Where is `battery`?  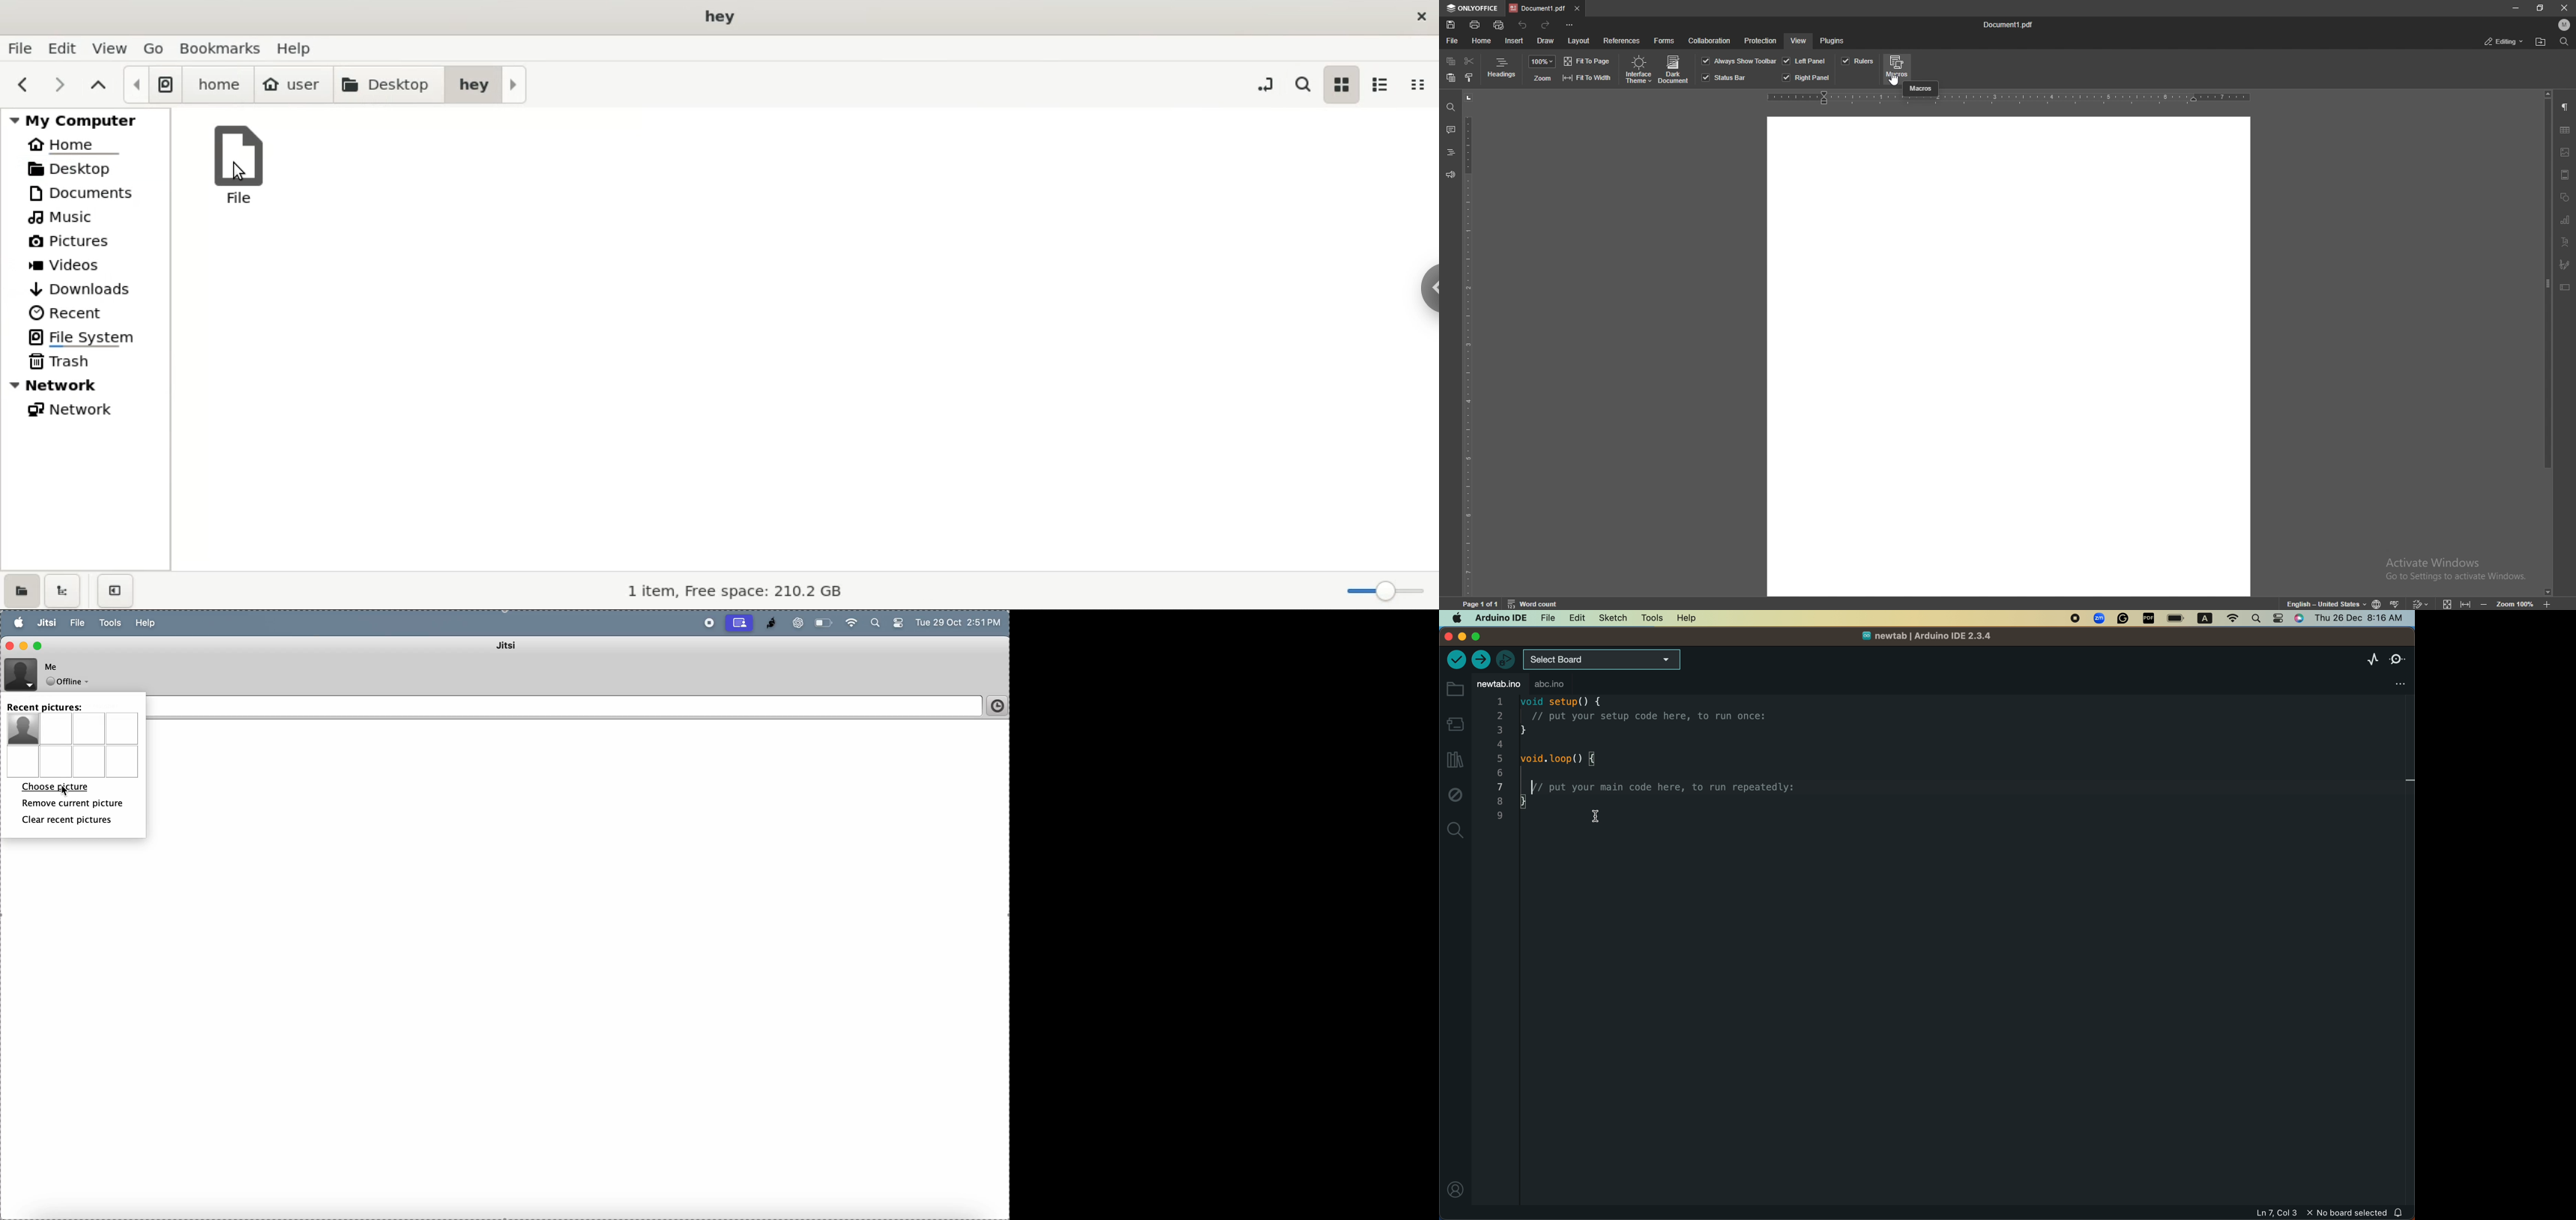
battery is located at coordinates (898, 625).